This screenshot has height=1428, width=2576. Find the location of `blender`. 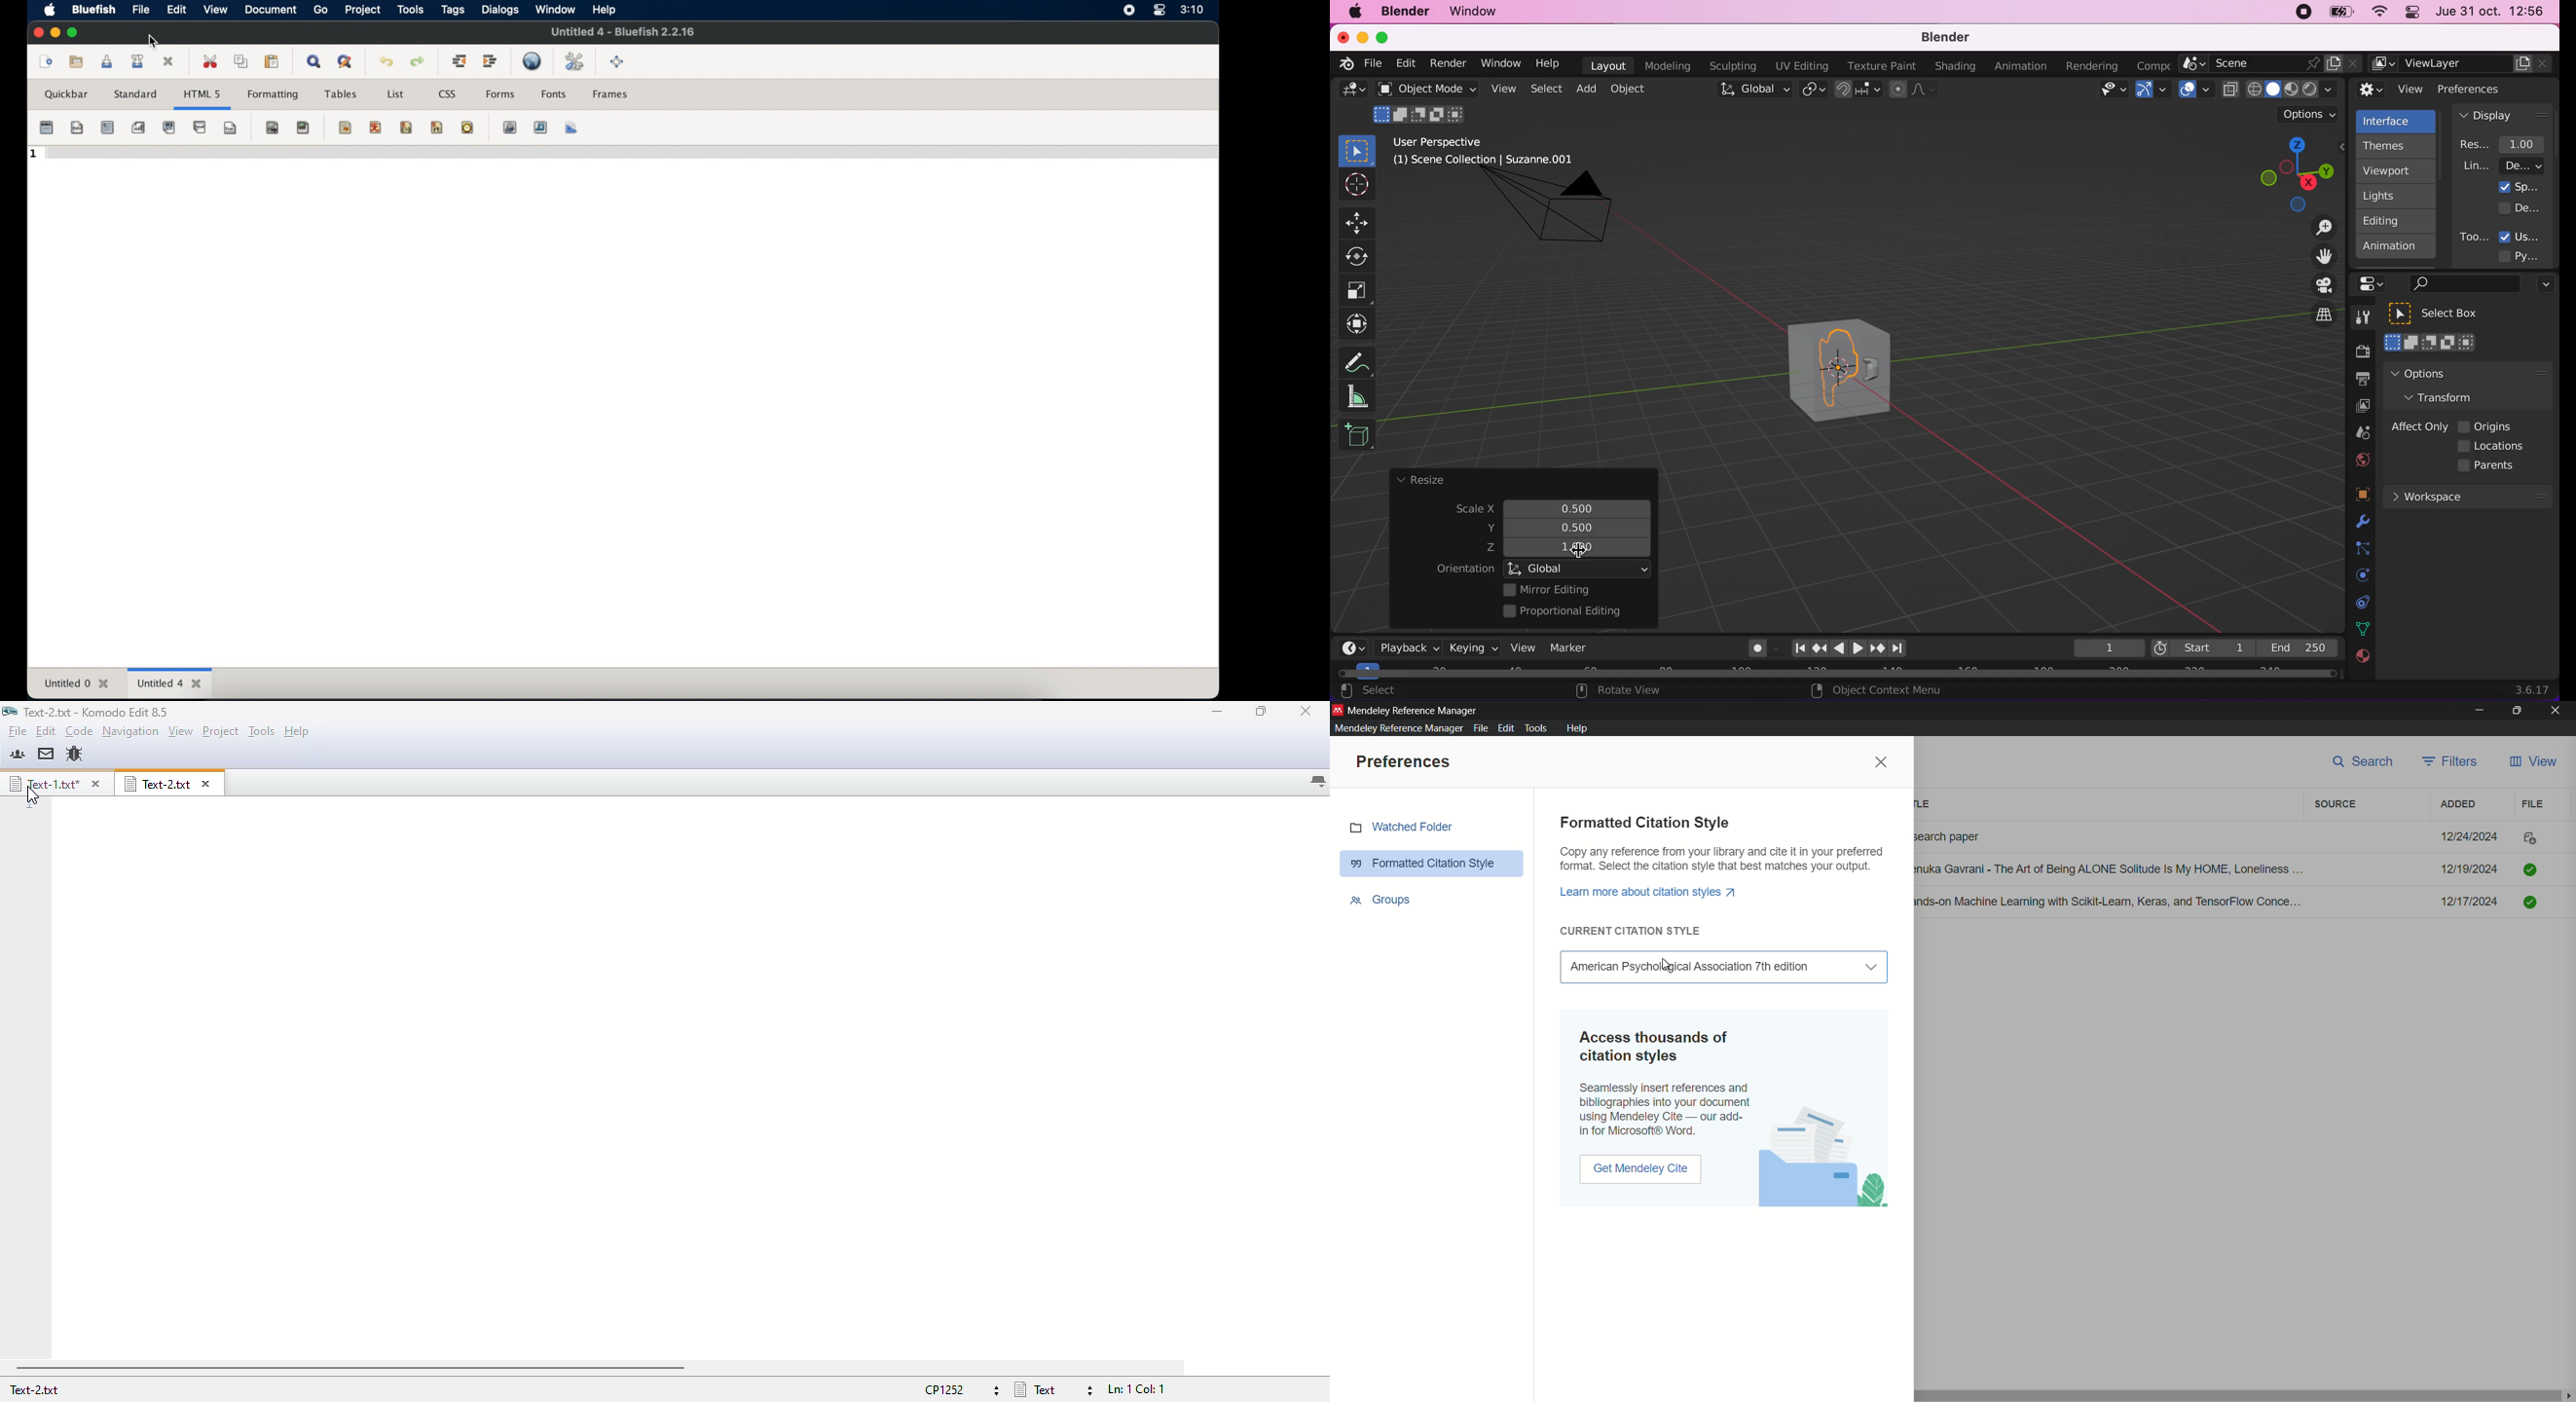

blender is located at coordinates (1939, 38).